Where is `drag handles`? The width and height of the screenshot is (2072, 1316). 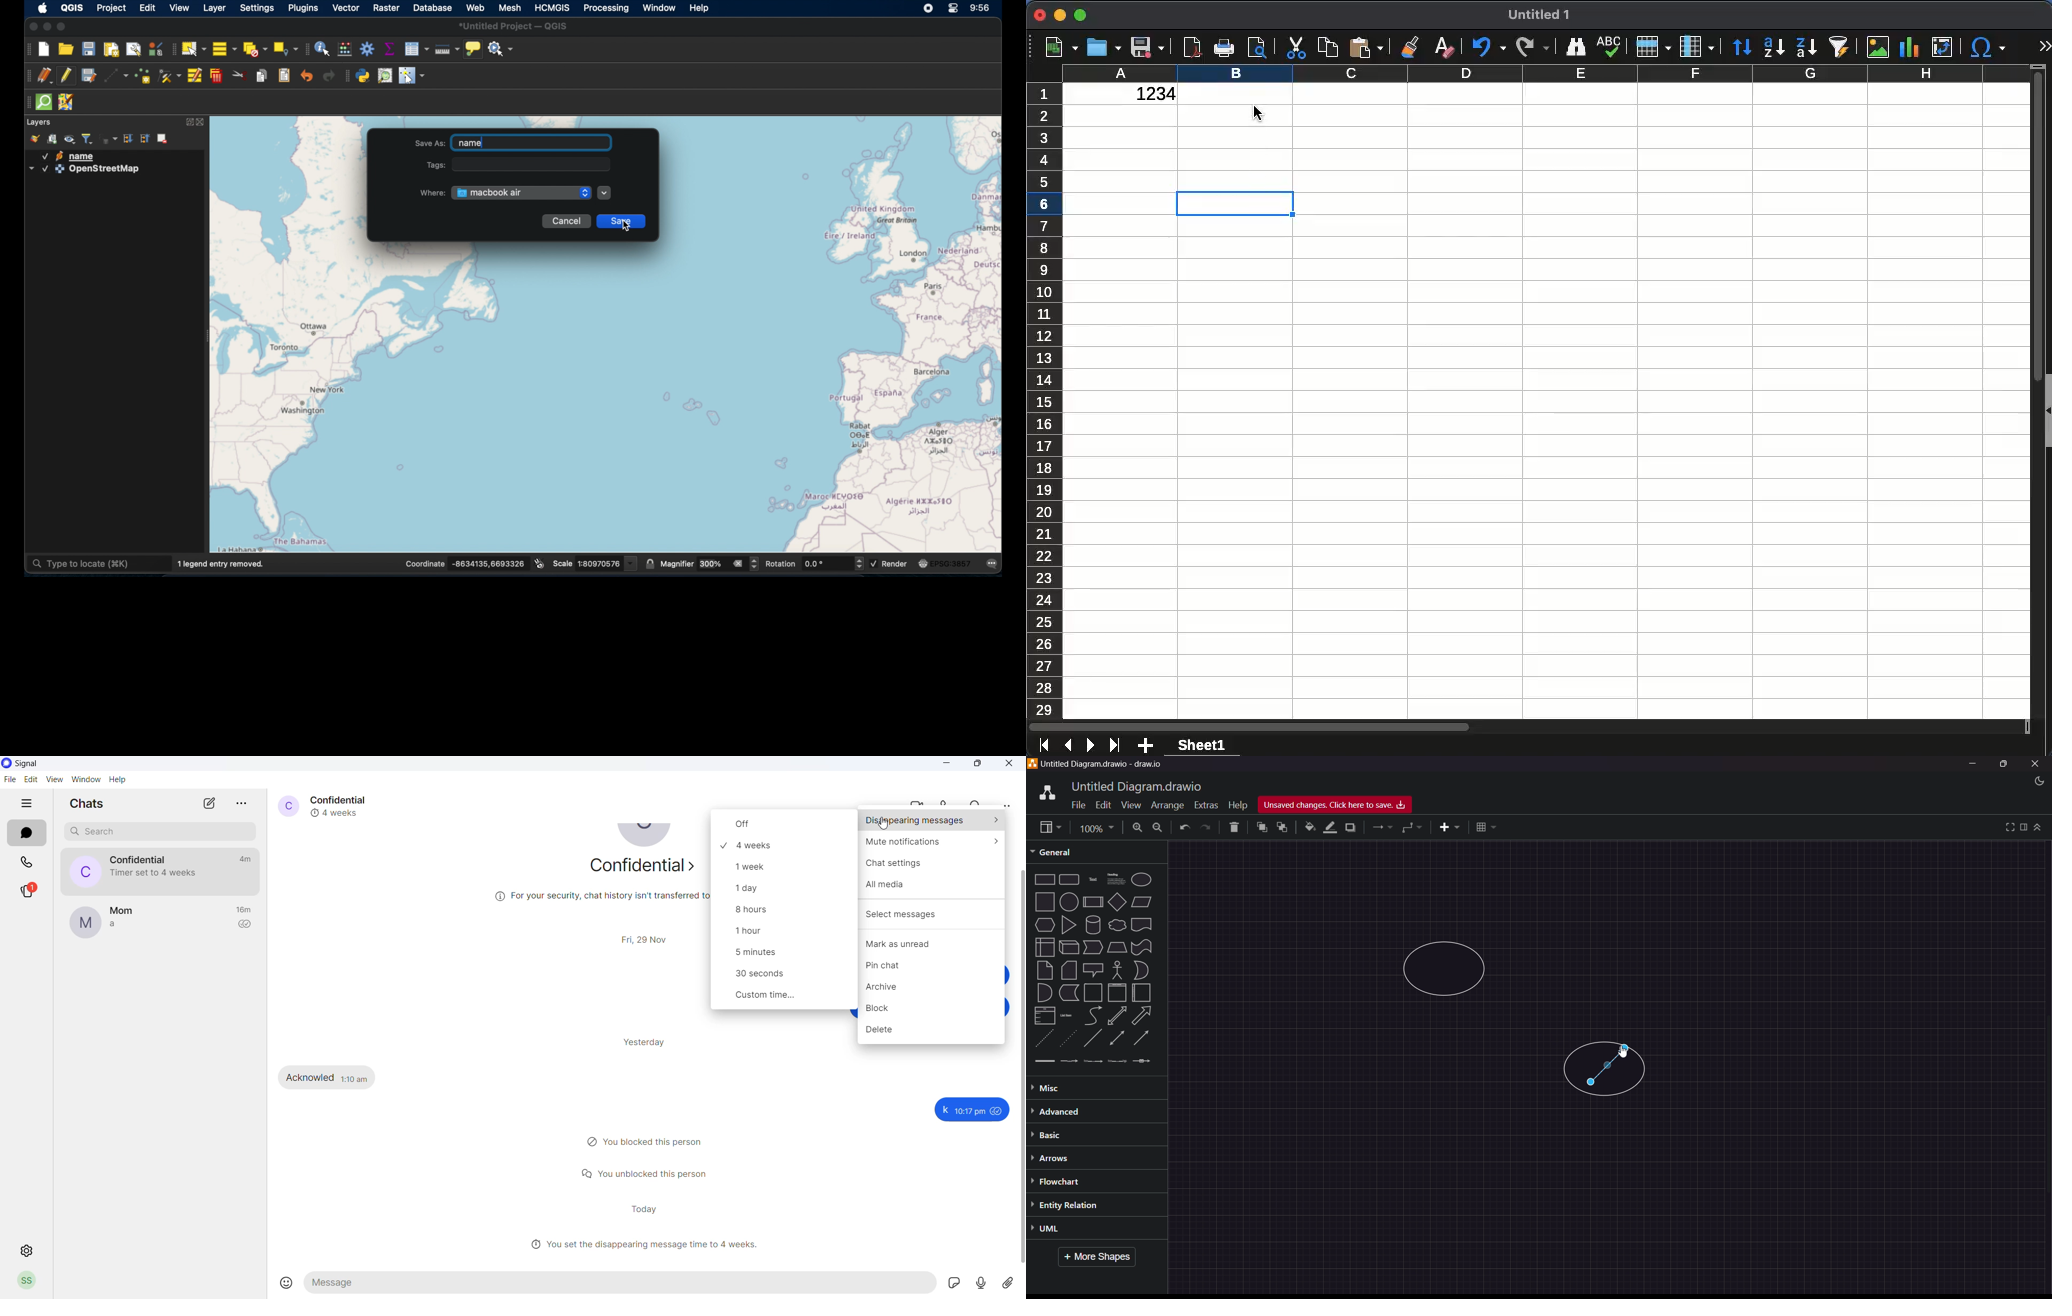 drag handles is located at coordinates (26, 104).